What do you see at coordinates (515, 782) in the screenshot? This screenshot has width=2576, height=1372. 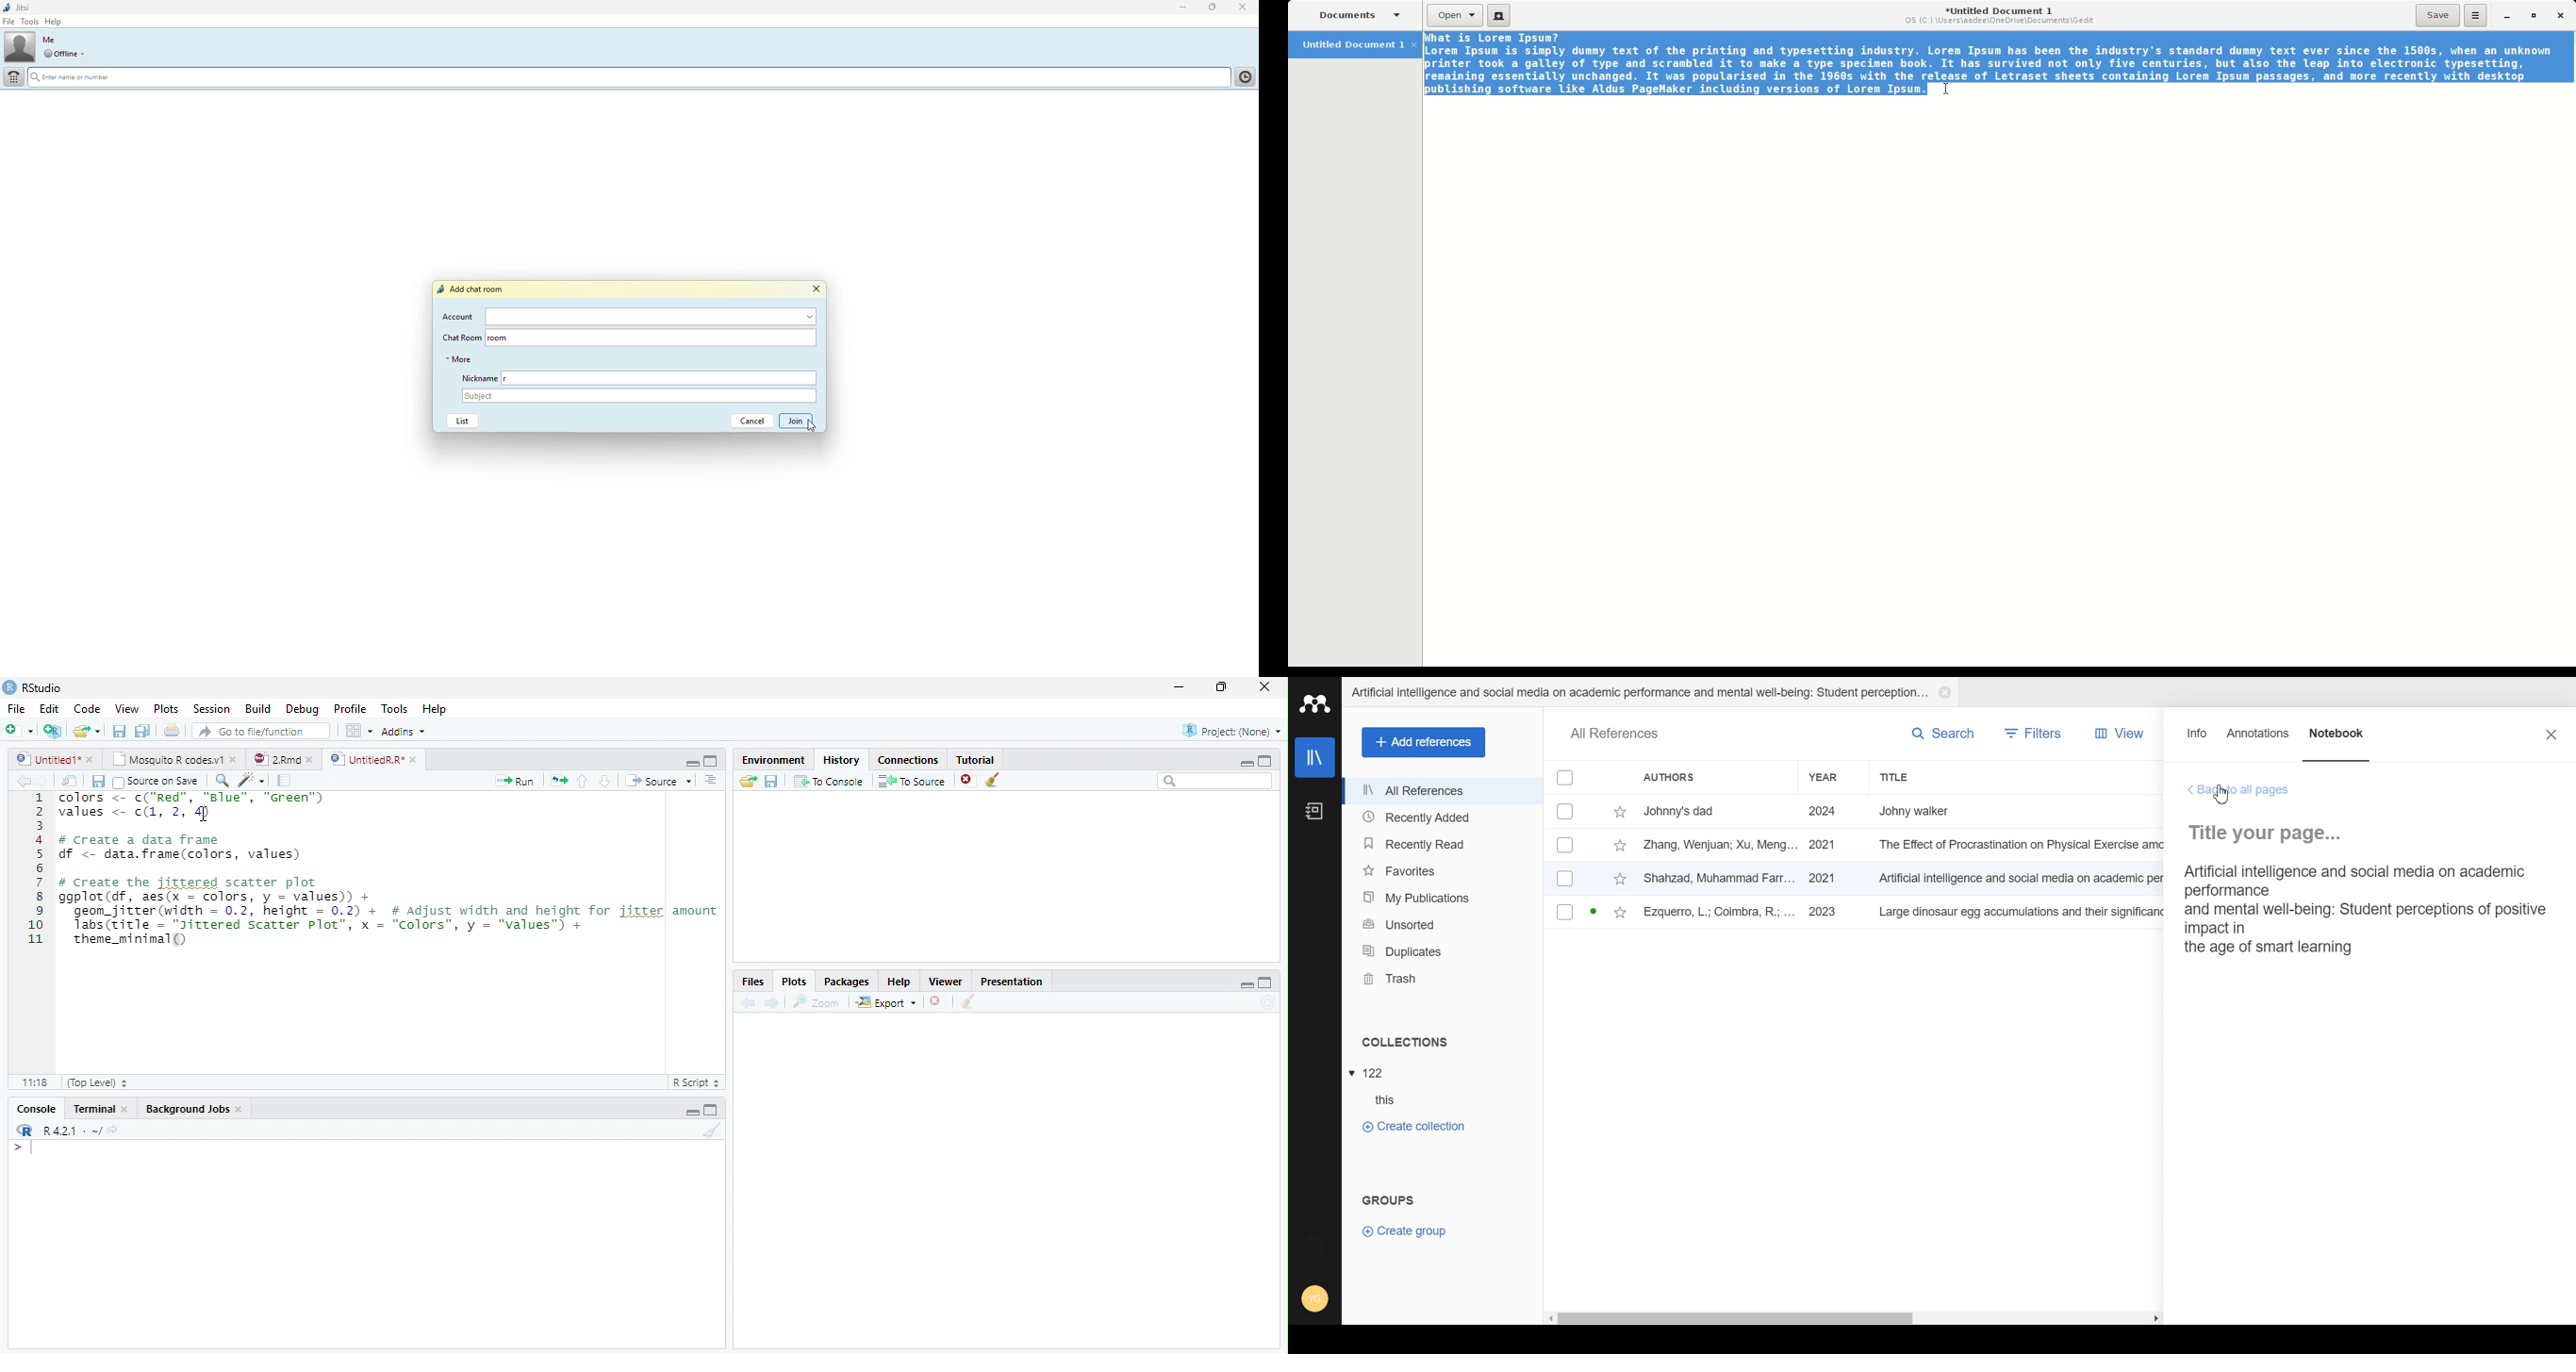 I see `Run` at bounding box center [515, 782].